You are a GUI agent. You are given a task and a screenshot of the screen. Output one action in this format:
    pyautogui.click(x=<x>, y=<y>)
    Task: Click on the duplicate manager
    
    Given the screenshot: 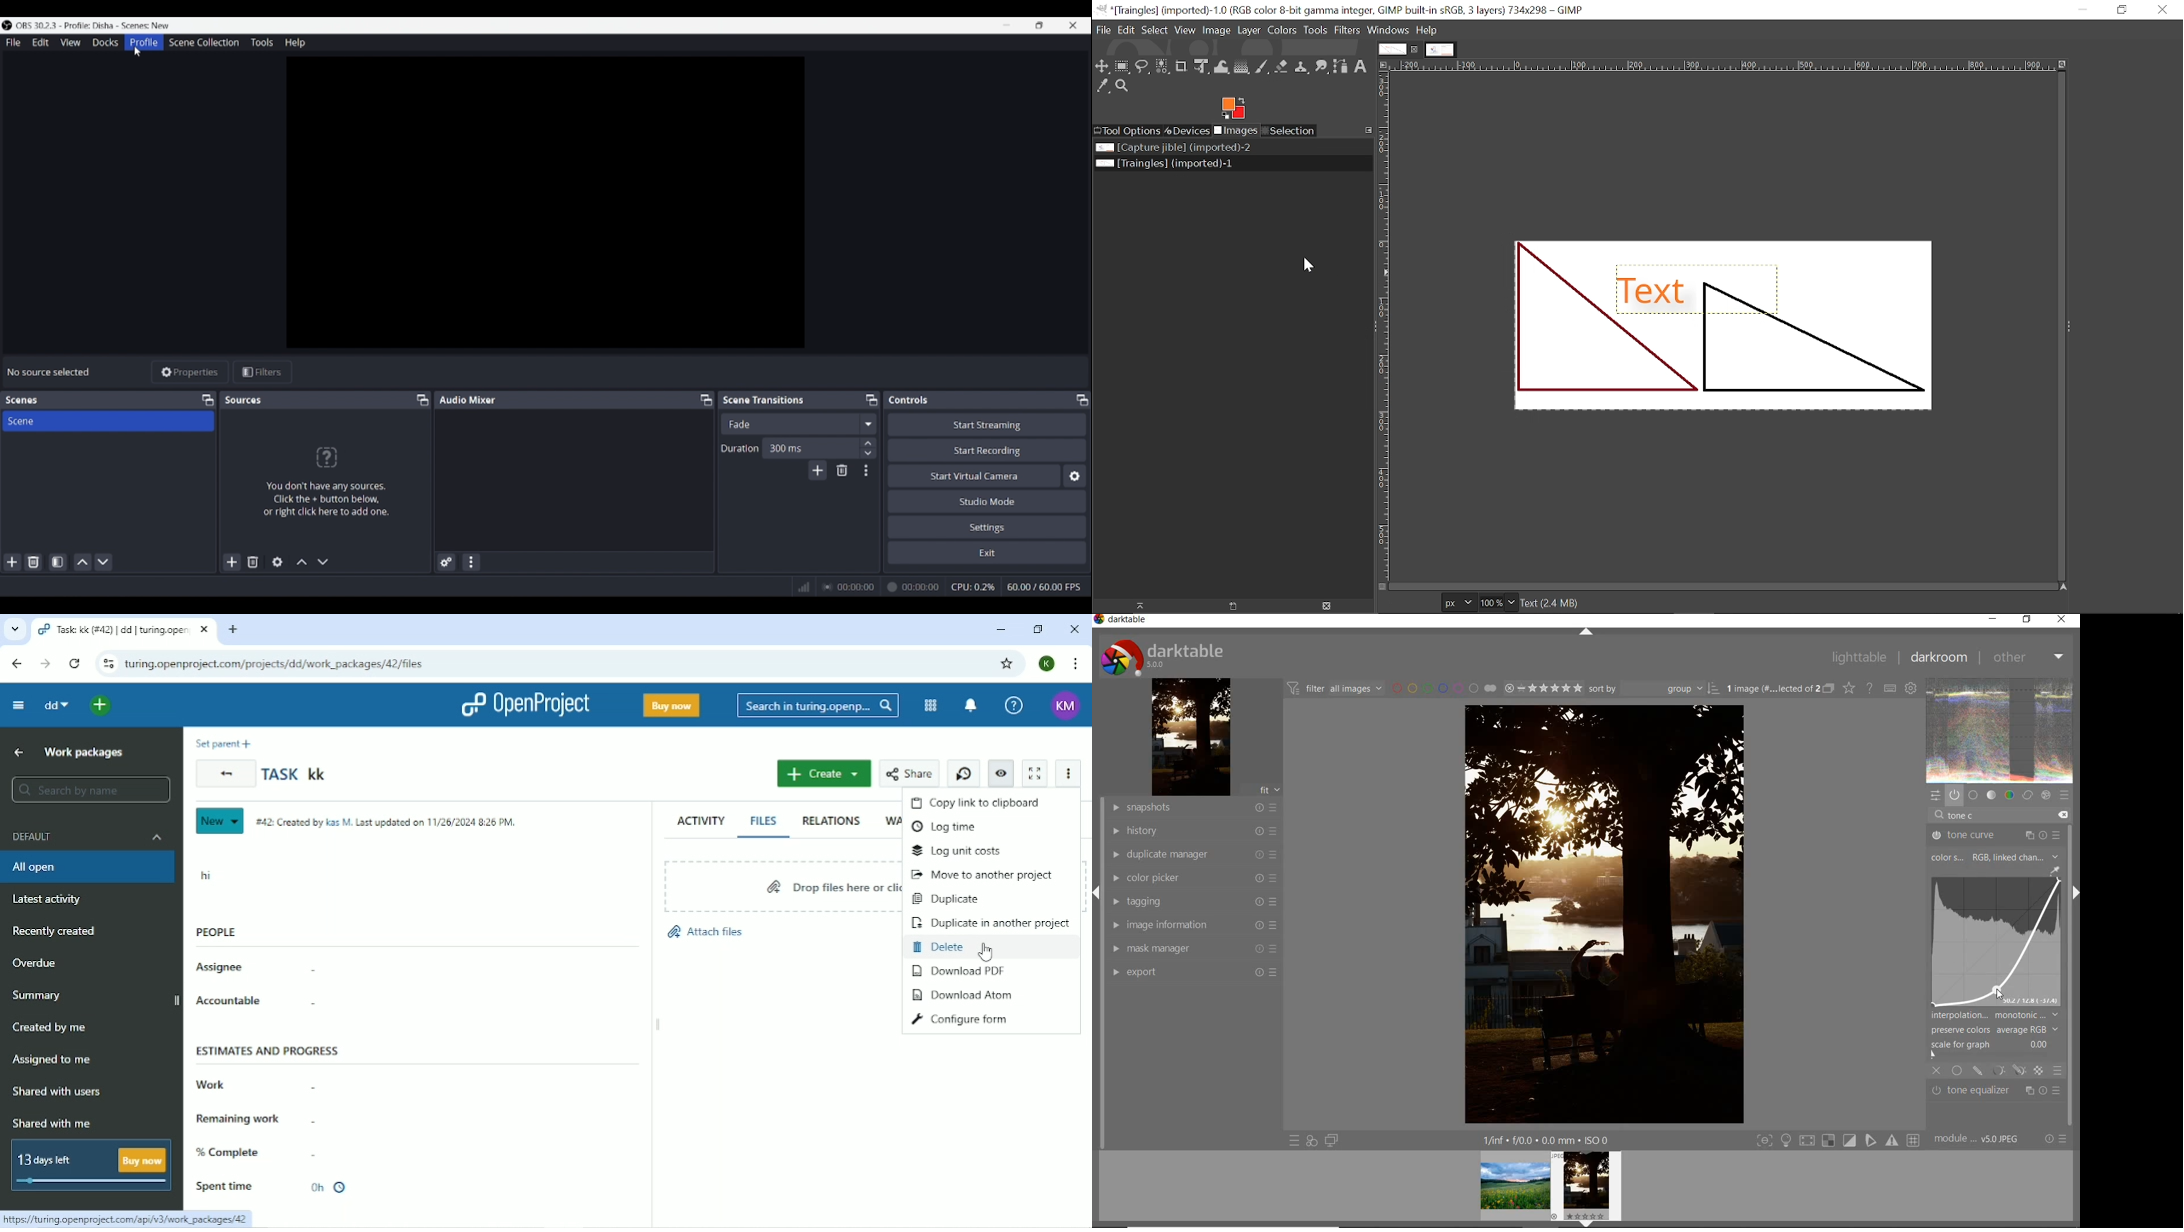 What is the action you would take?
    pyautogui.click(x=1189, y=855)
    